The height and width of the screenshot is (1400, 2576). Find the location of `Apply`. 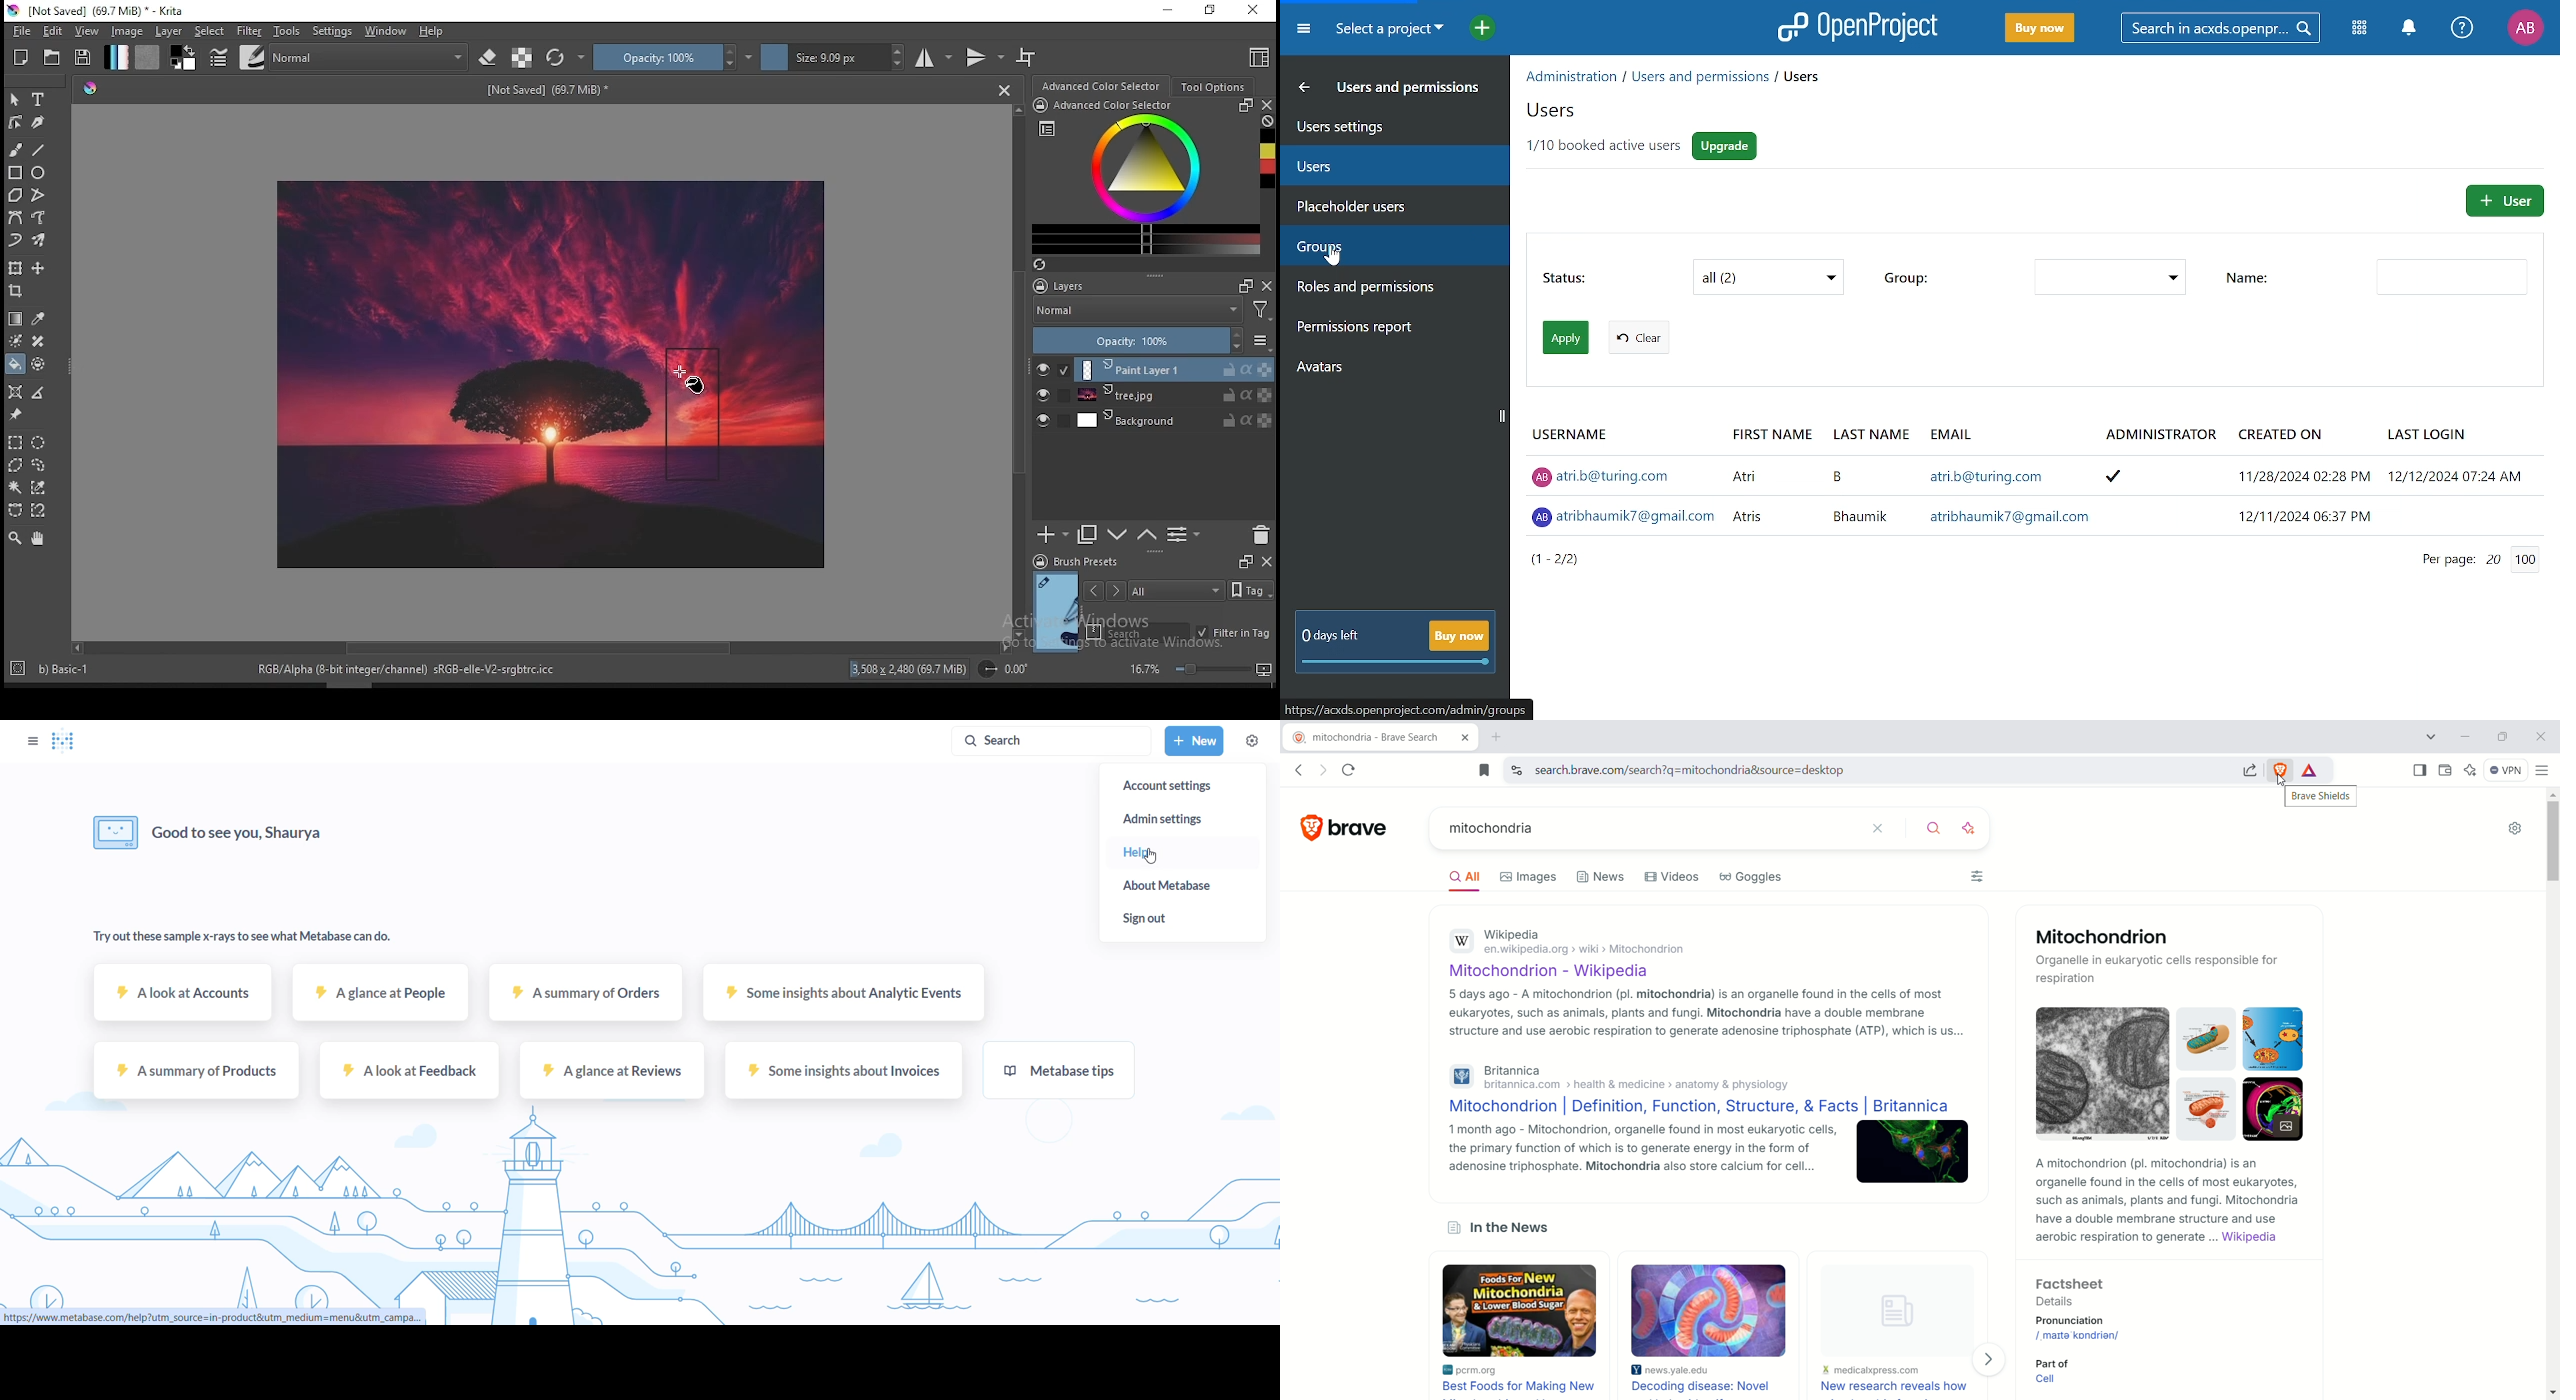

Apply is located at coordinates (1566, 338).